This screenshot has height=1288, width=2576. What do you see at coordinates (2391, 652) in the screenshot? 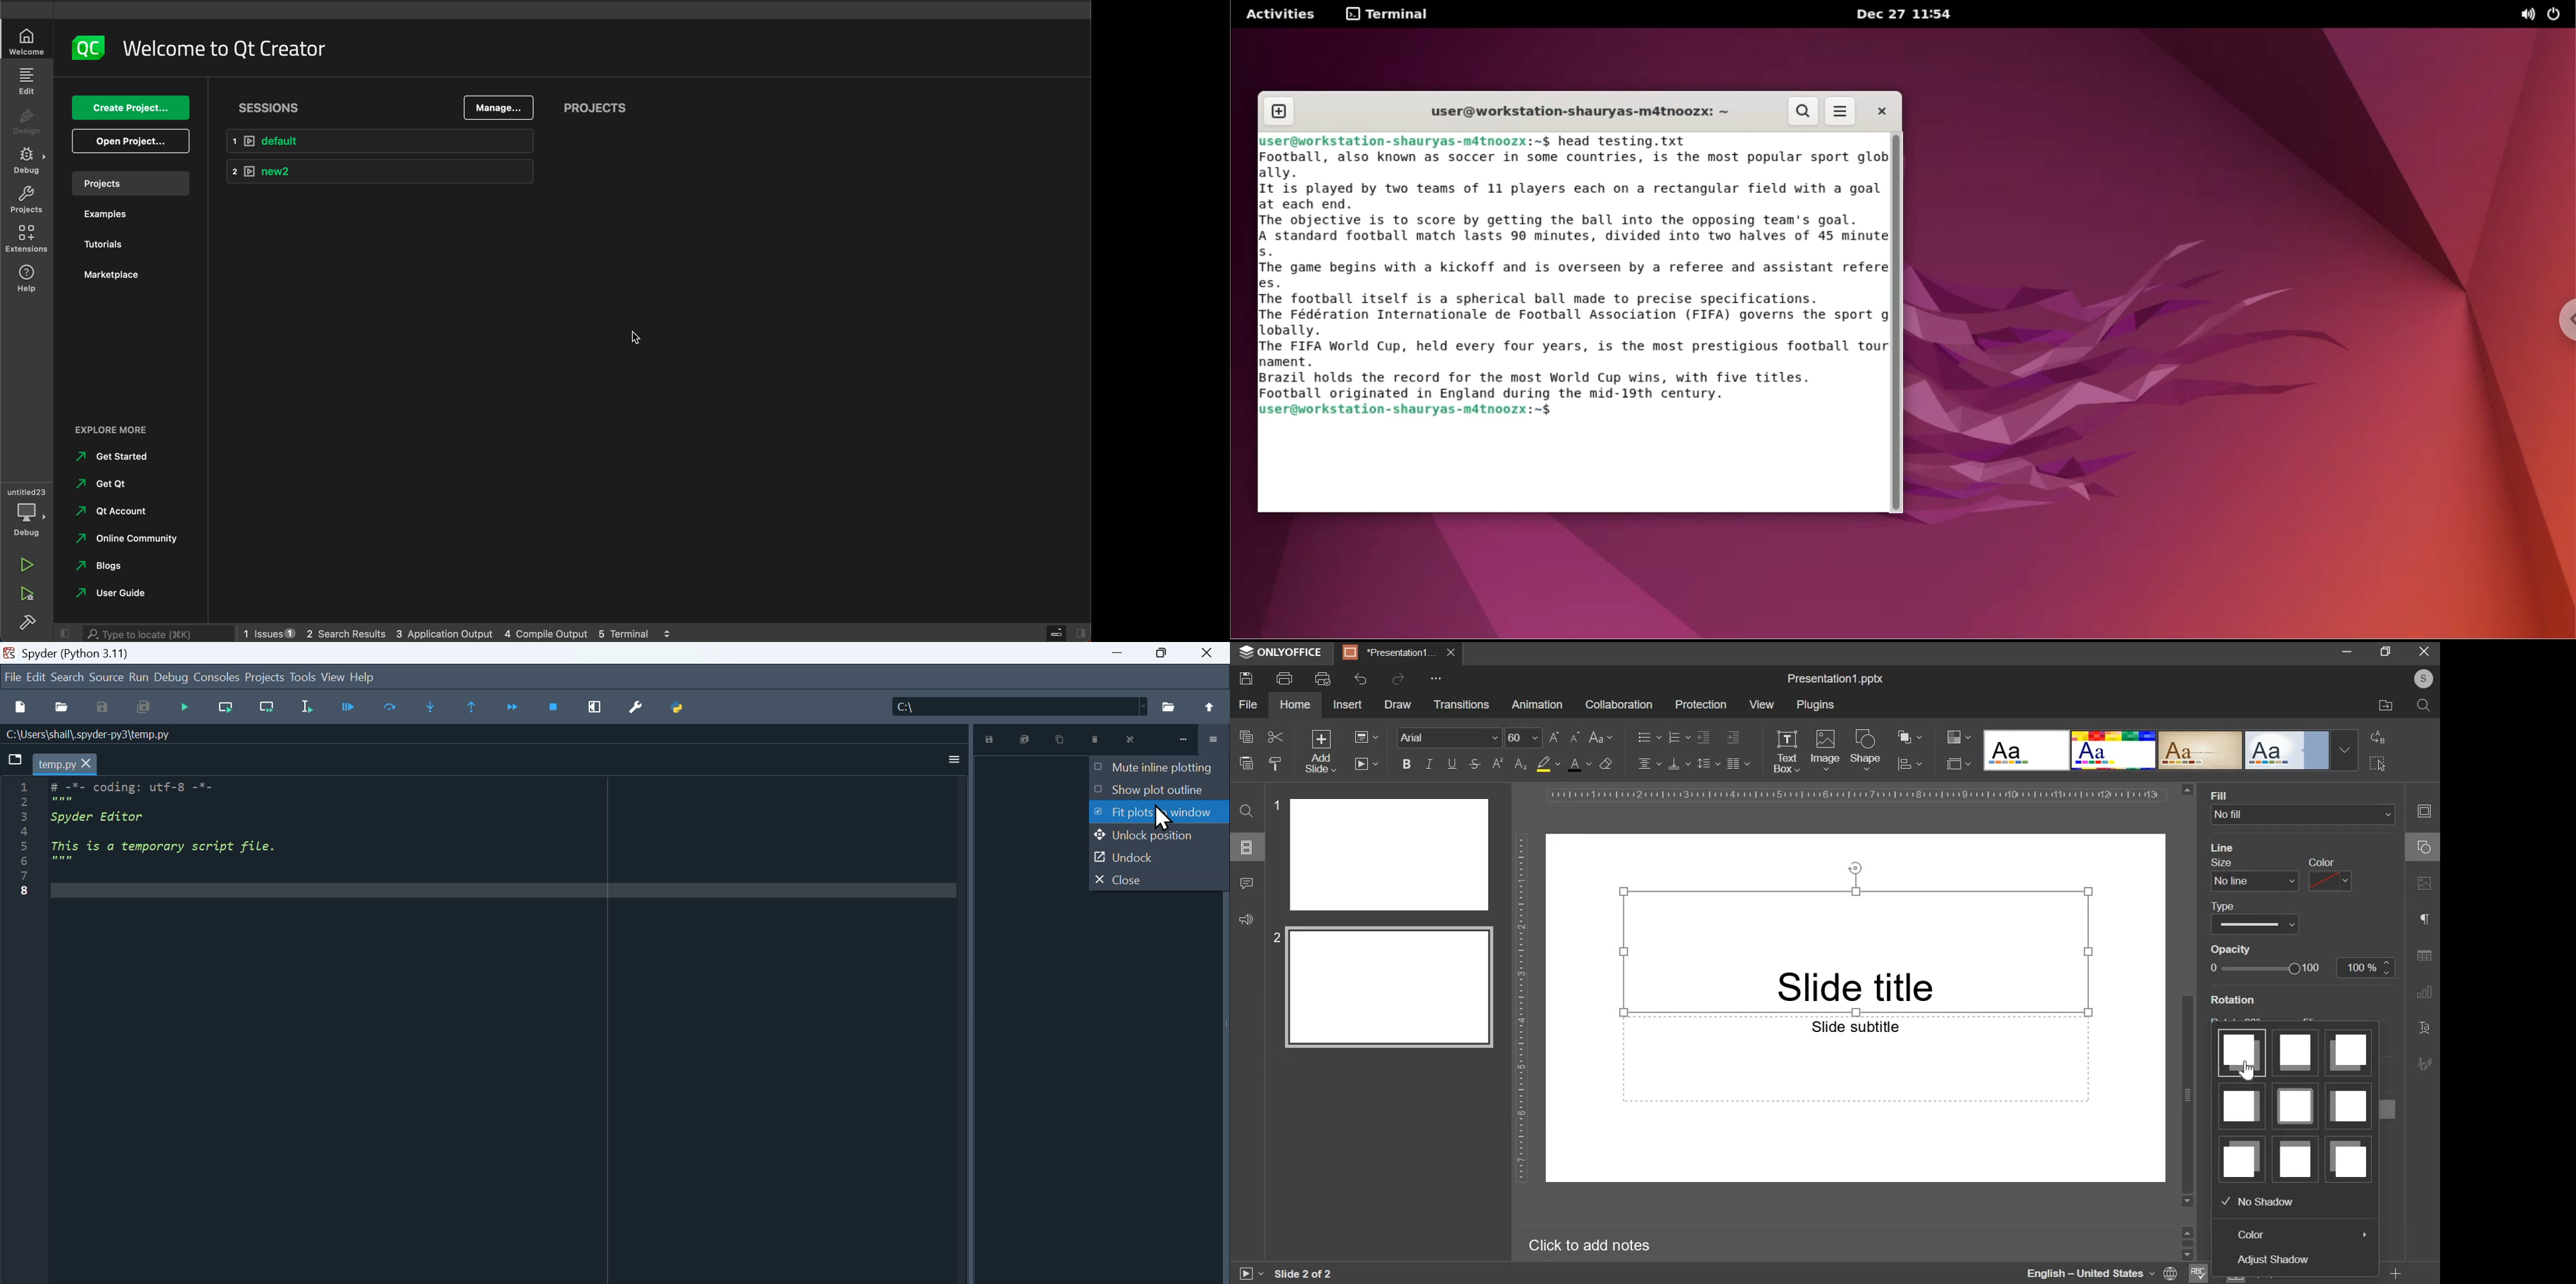
I see `full screen` at bounding box center [2391, 652].